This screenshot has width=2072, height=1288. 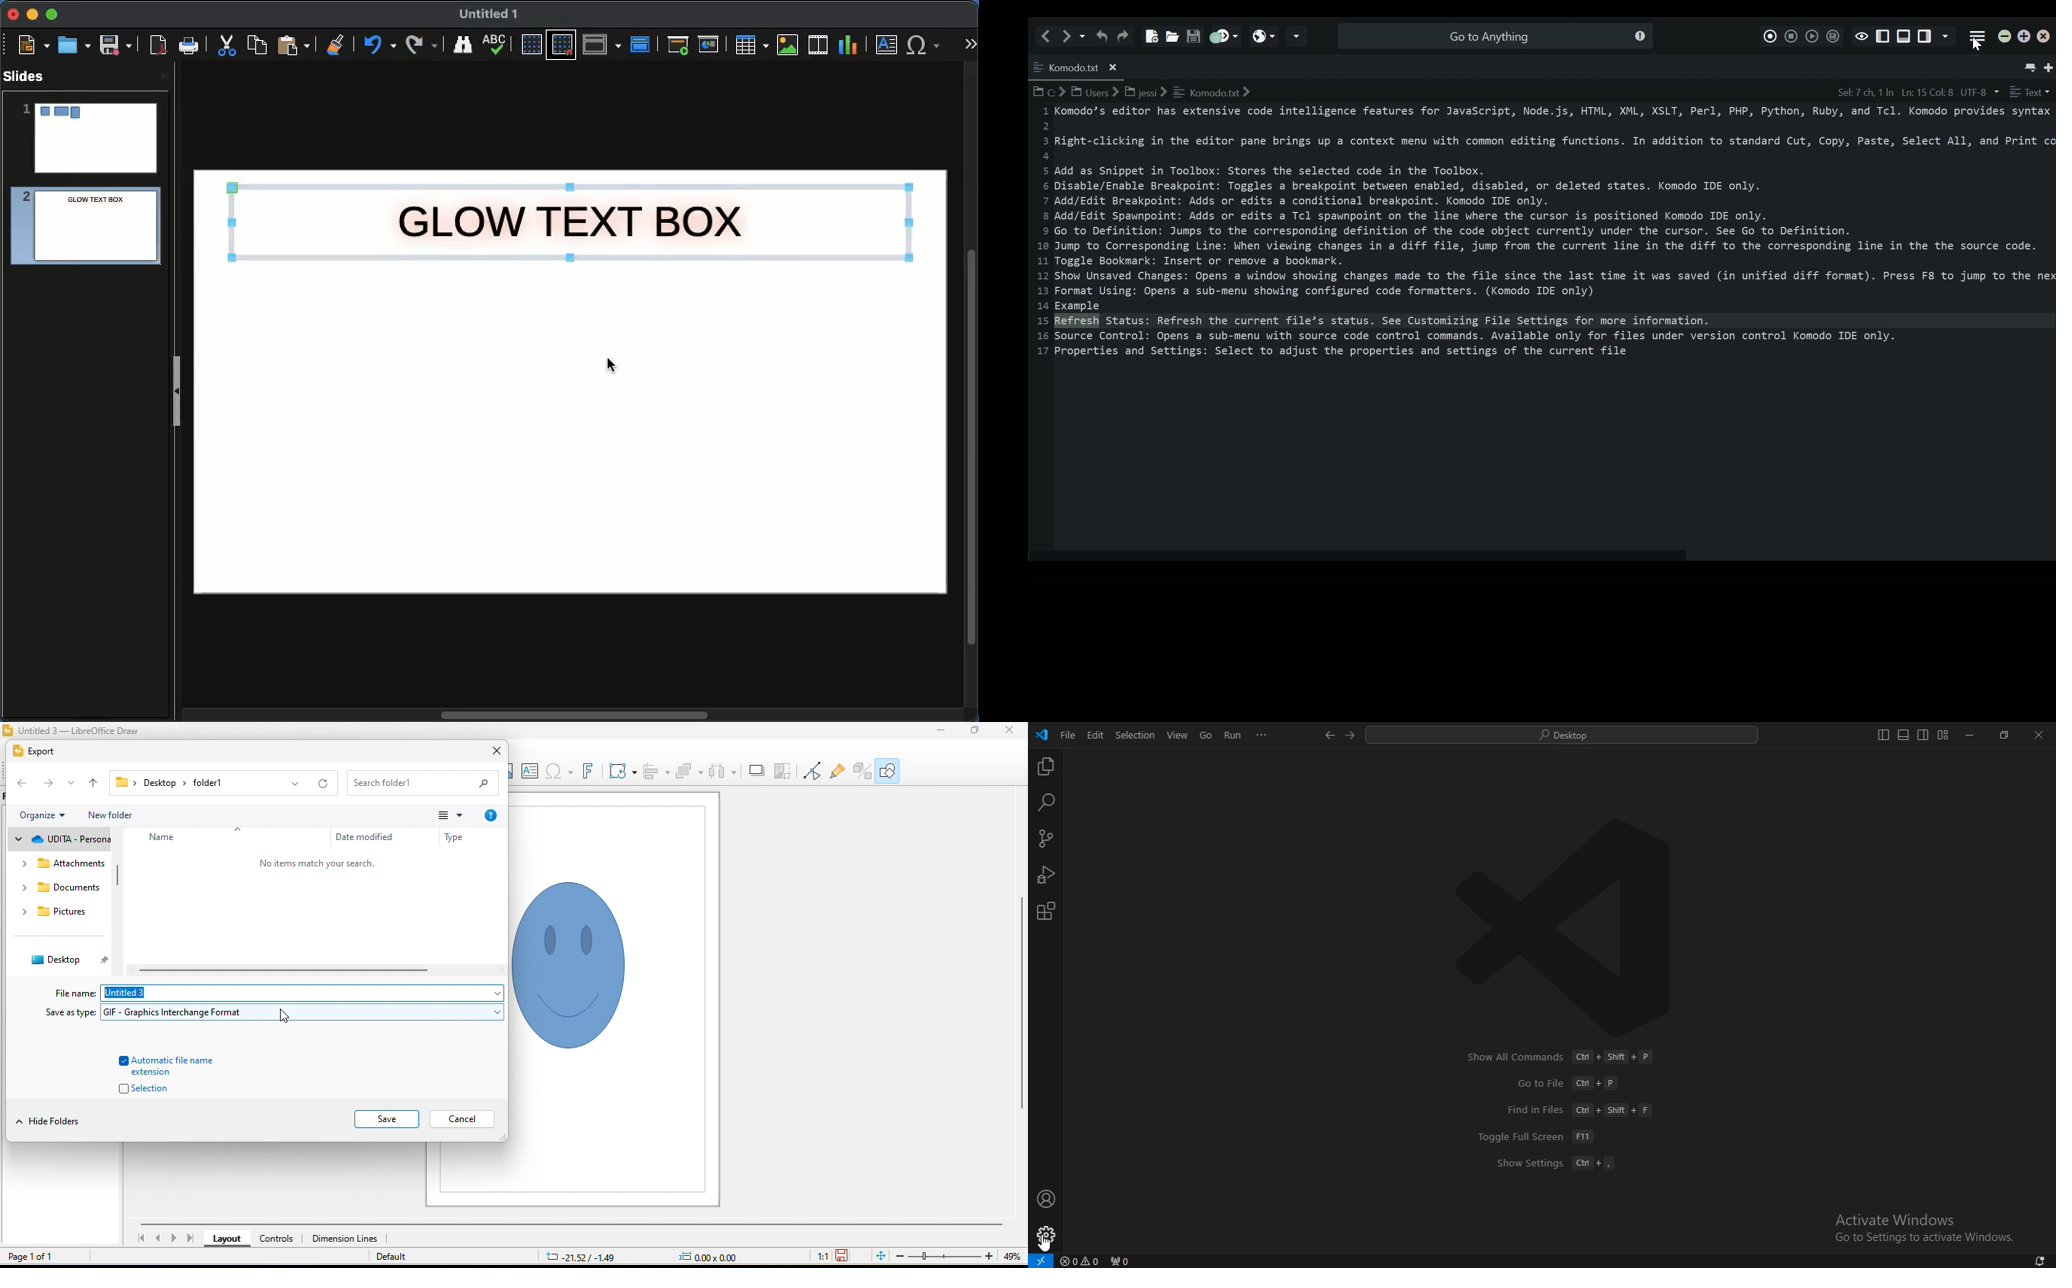 What do you see at coordinates (973, 730) in the screenshot?
I see `maximize` at bounding box center [973, 730].